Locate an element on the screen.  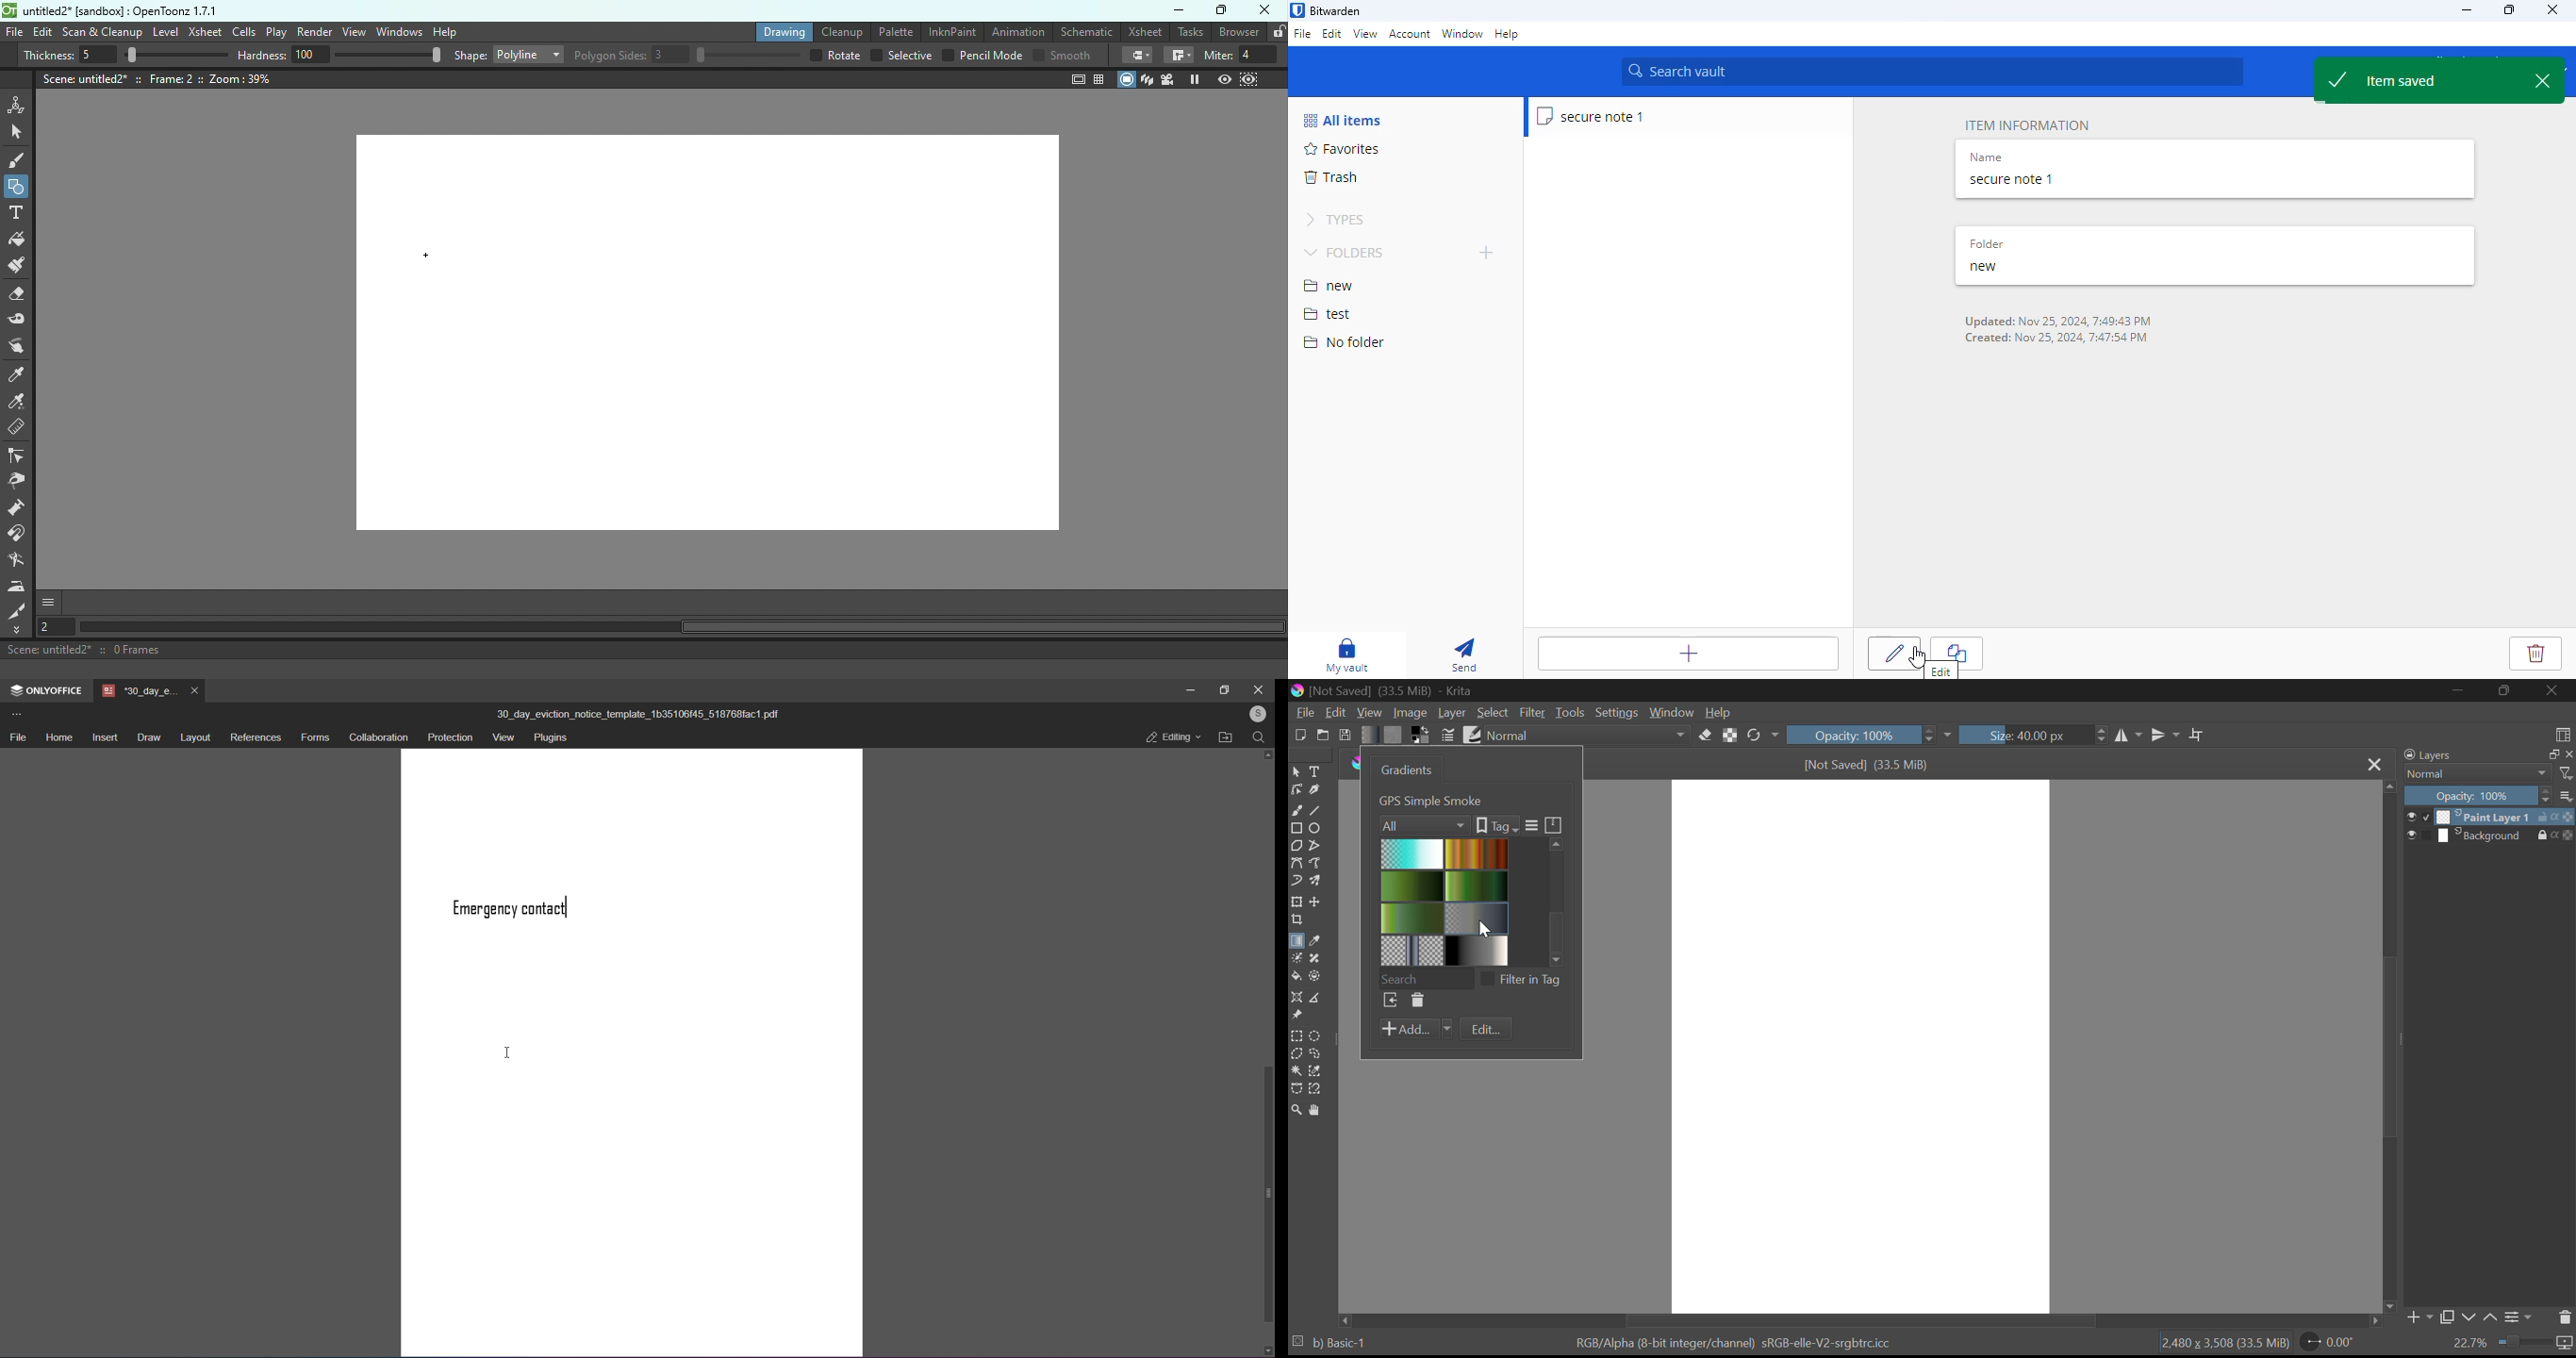
Import resource is located at coordinates (1390, 1002).